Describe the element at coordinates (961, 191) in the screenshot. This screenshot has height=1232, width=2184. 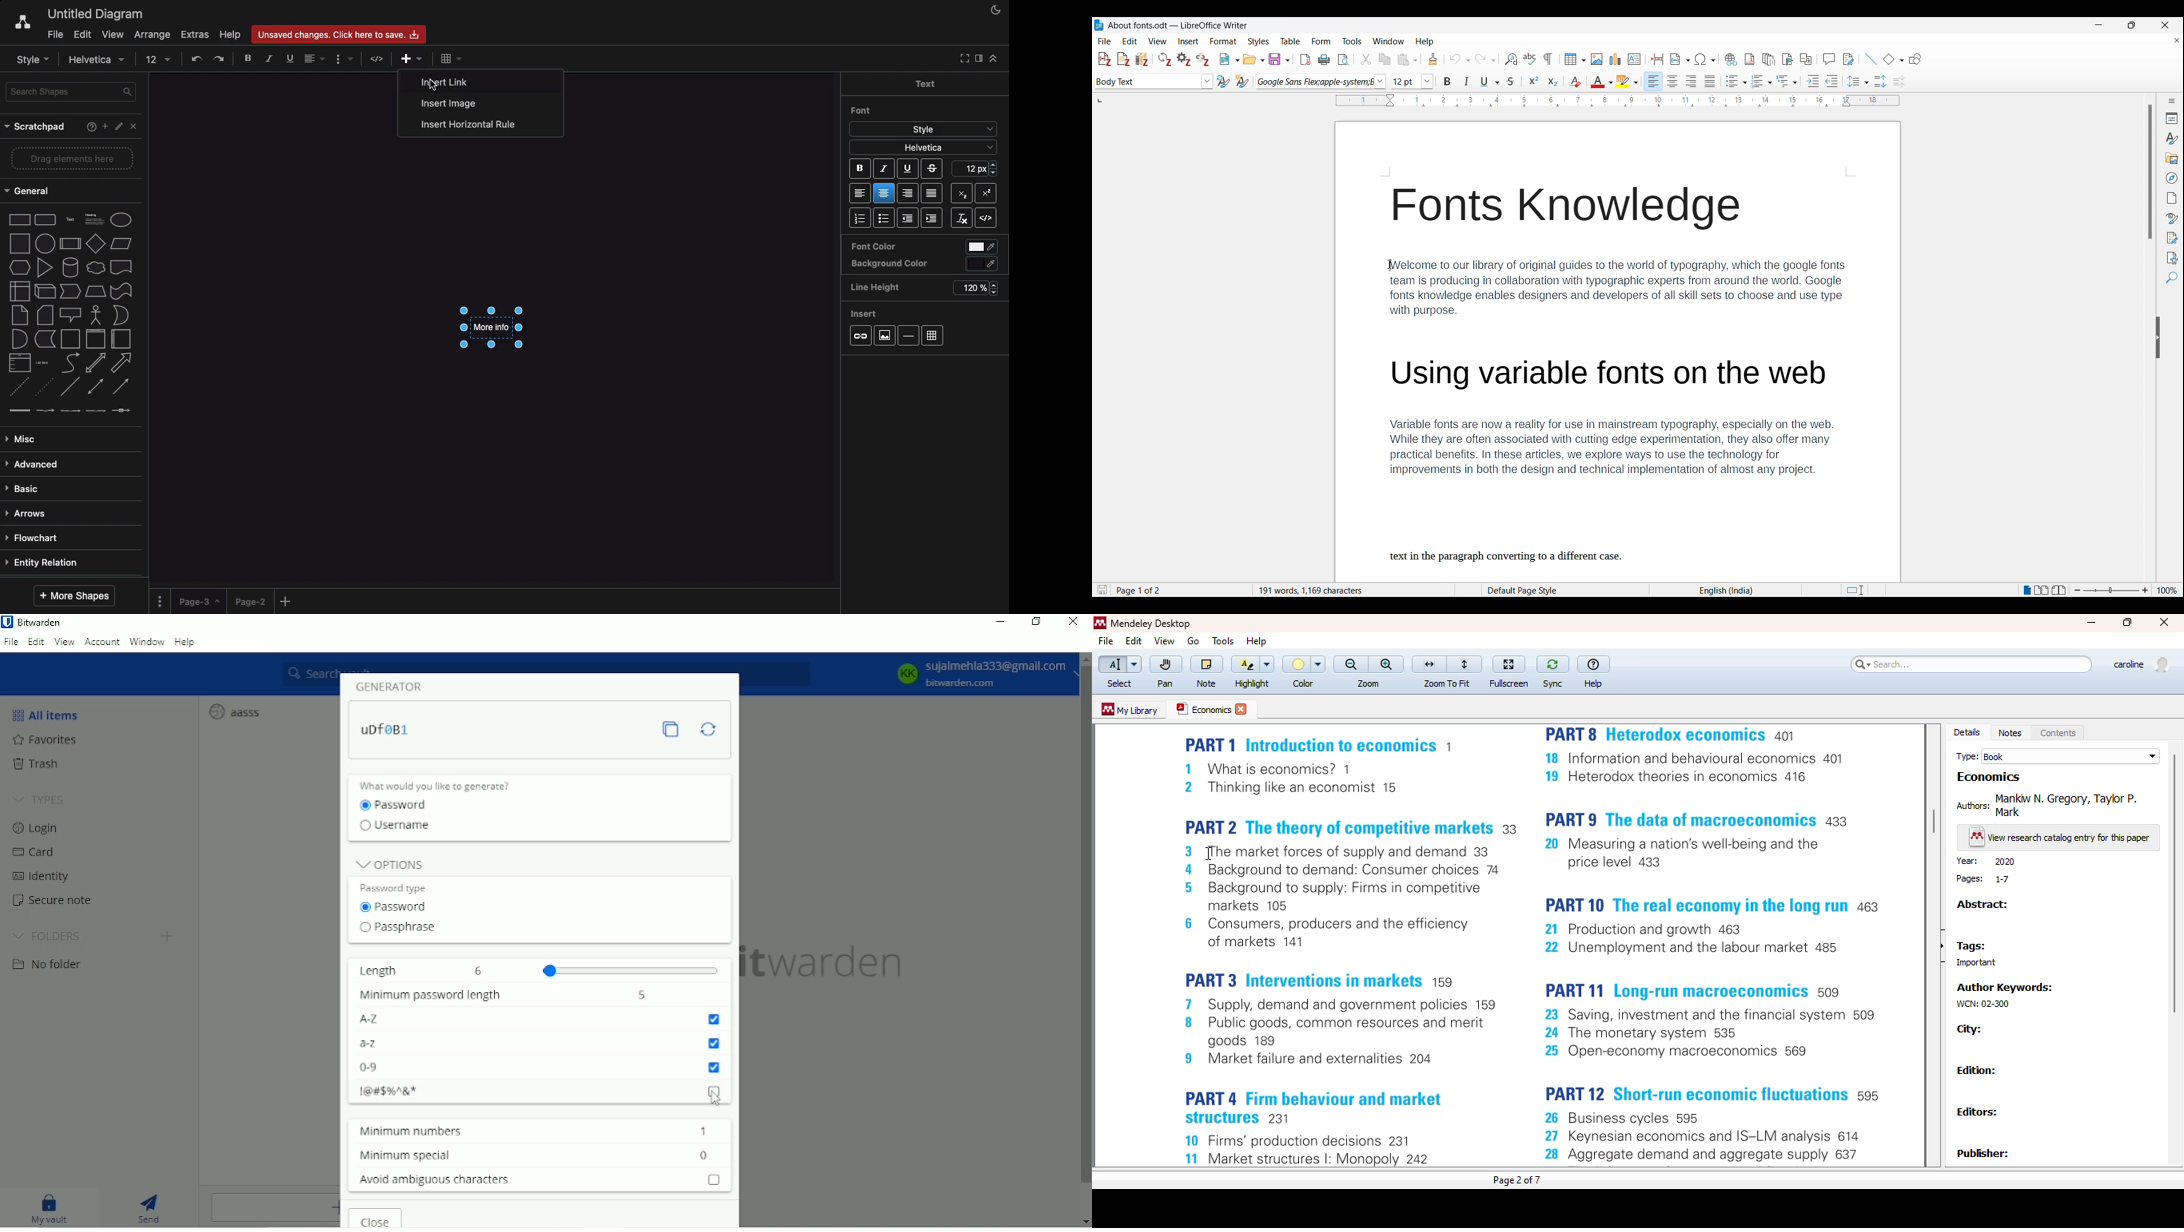
I see `Superscript ` at that location.